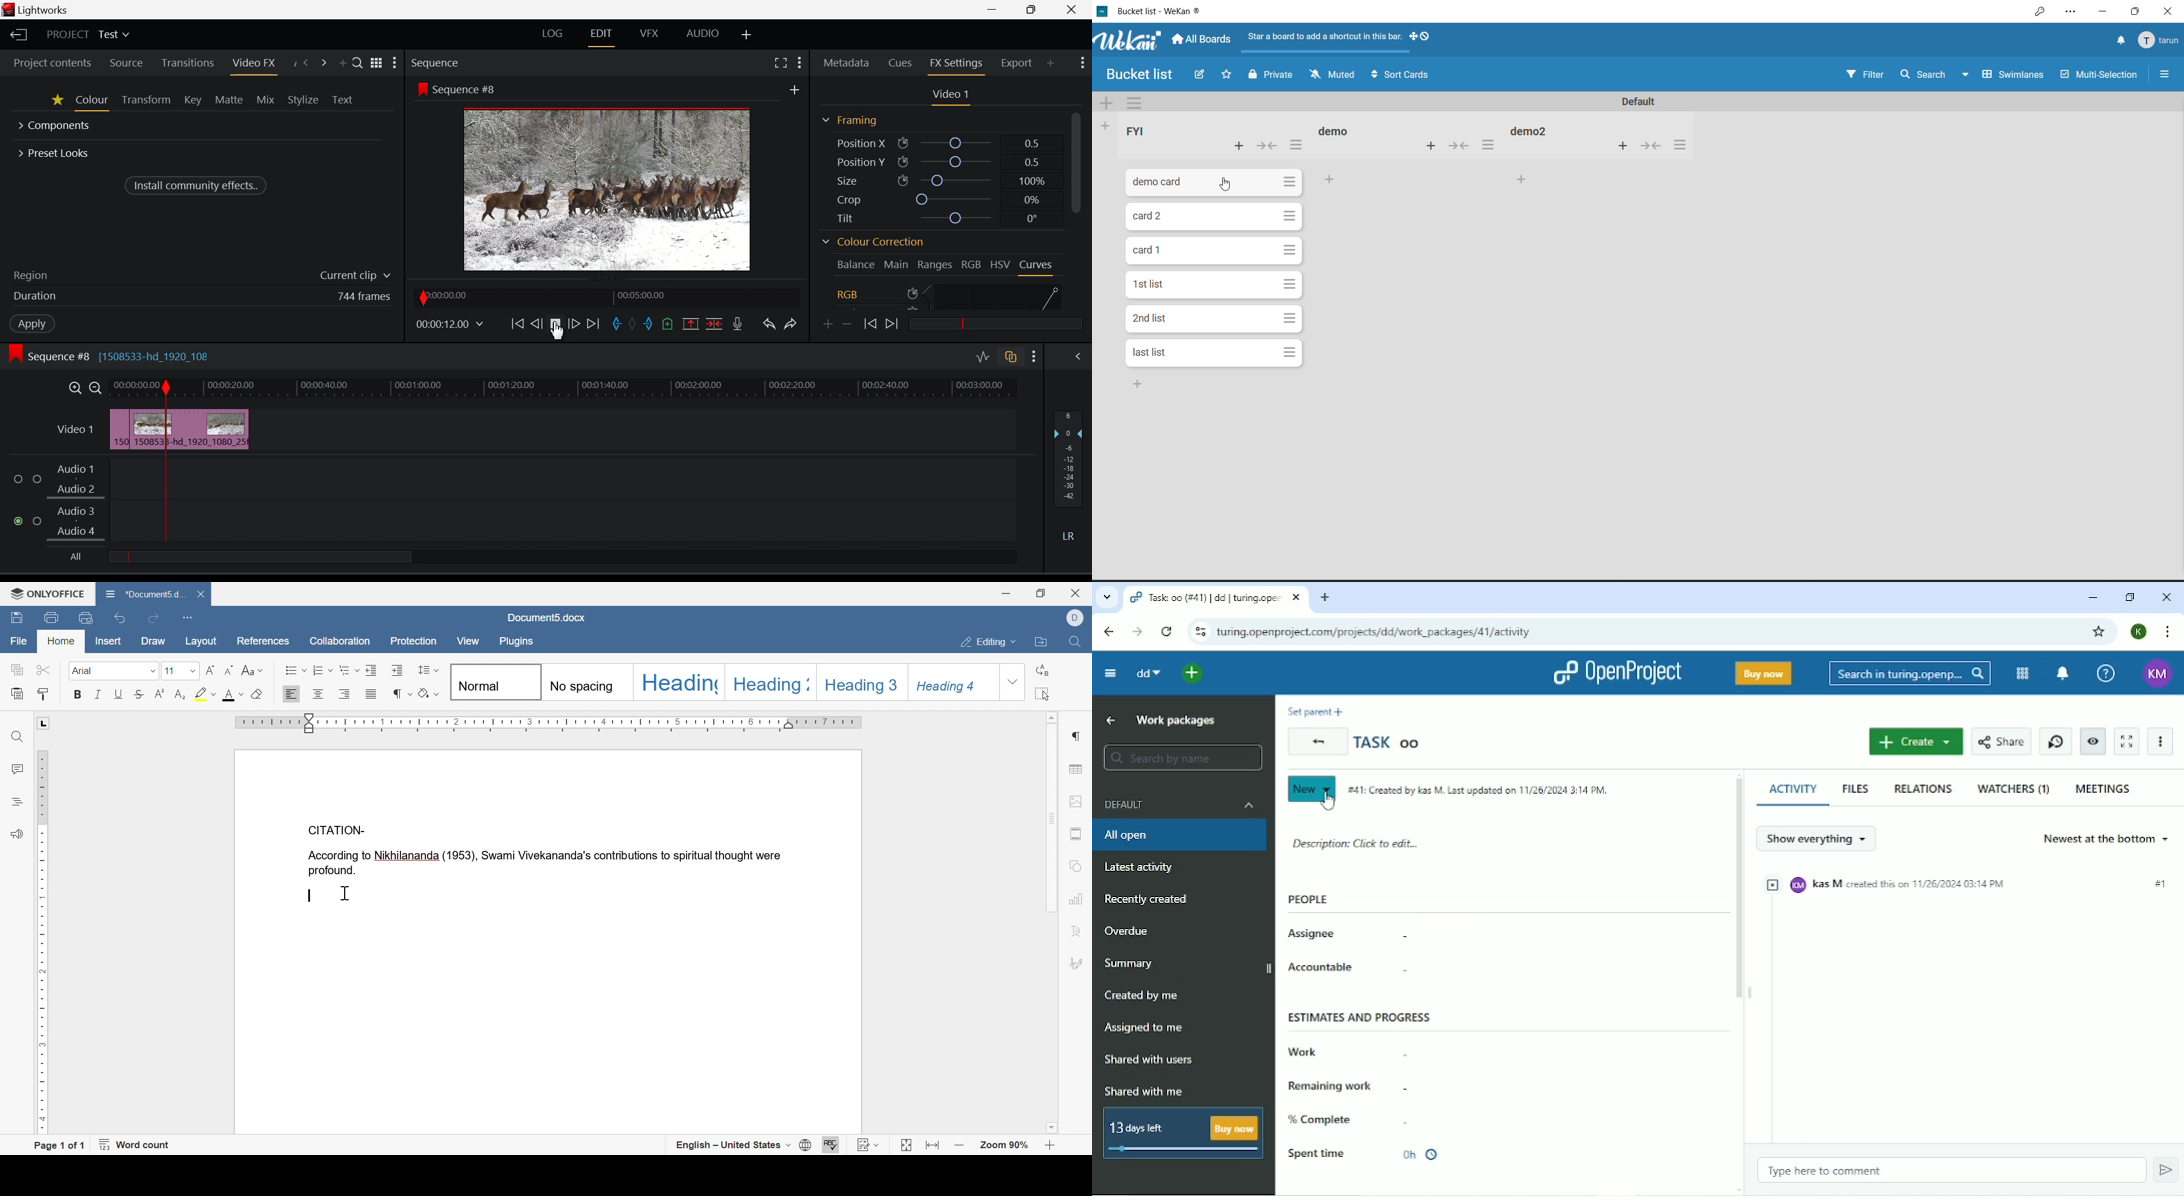 The width and height of the screenshot is (2184, 1204). Describe the element at coordinates (1924, 76) in the screenshot. I see `search` at that location.